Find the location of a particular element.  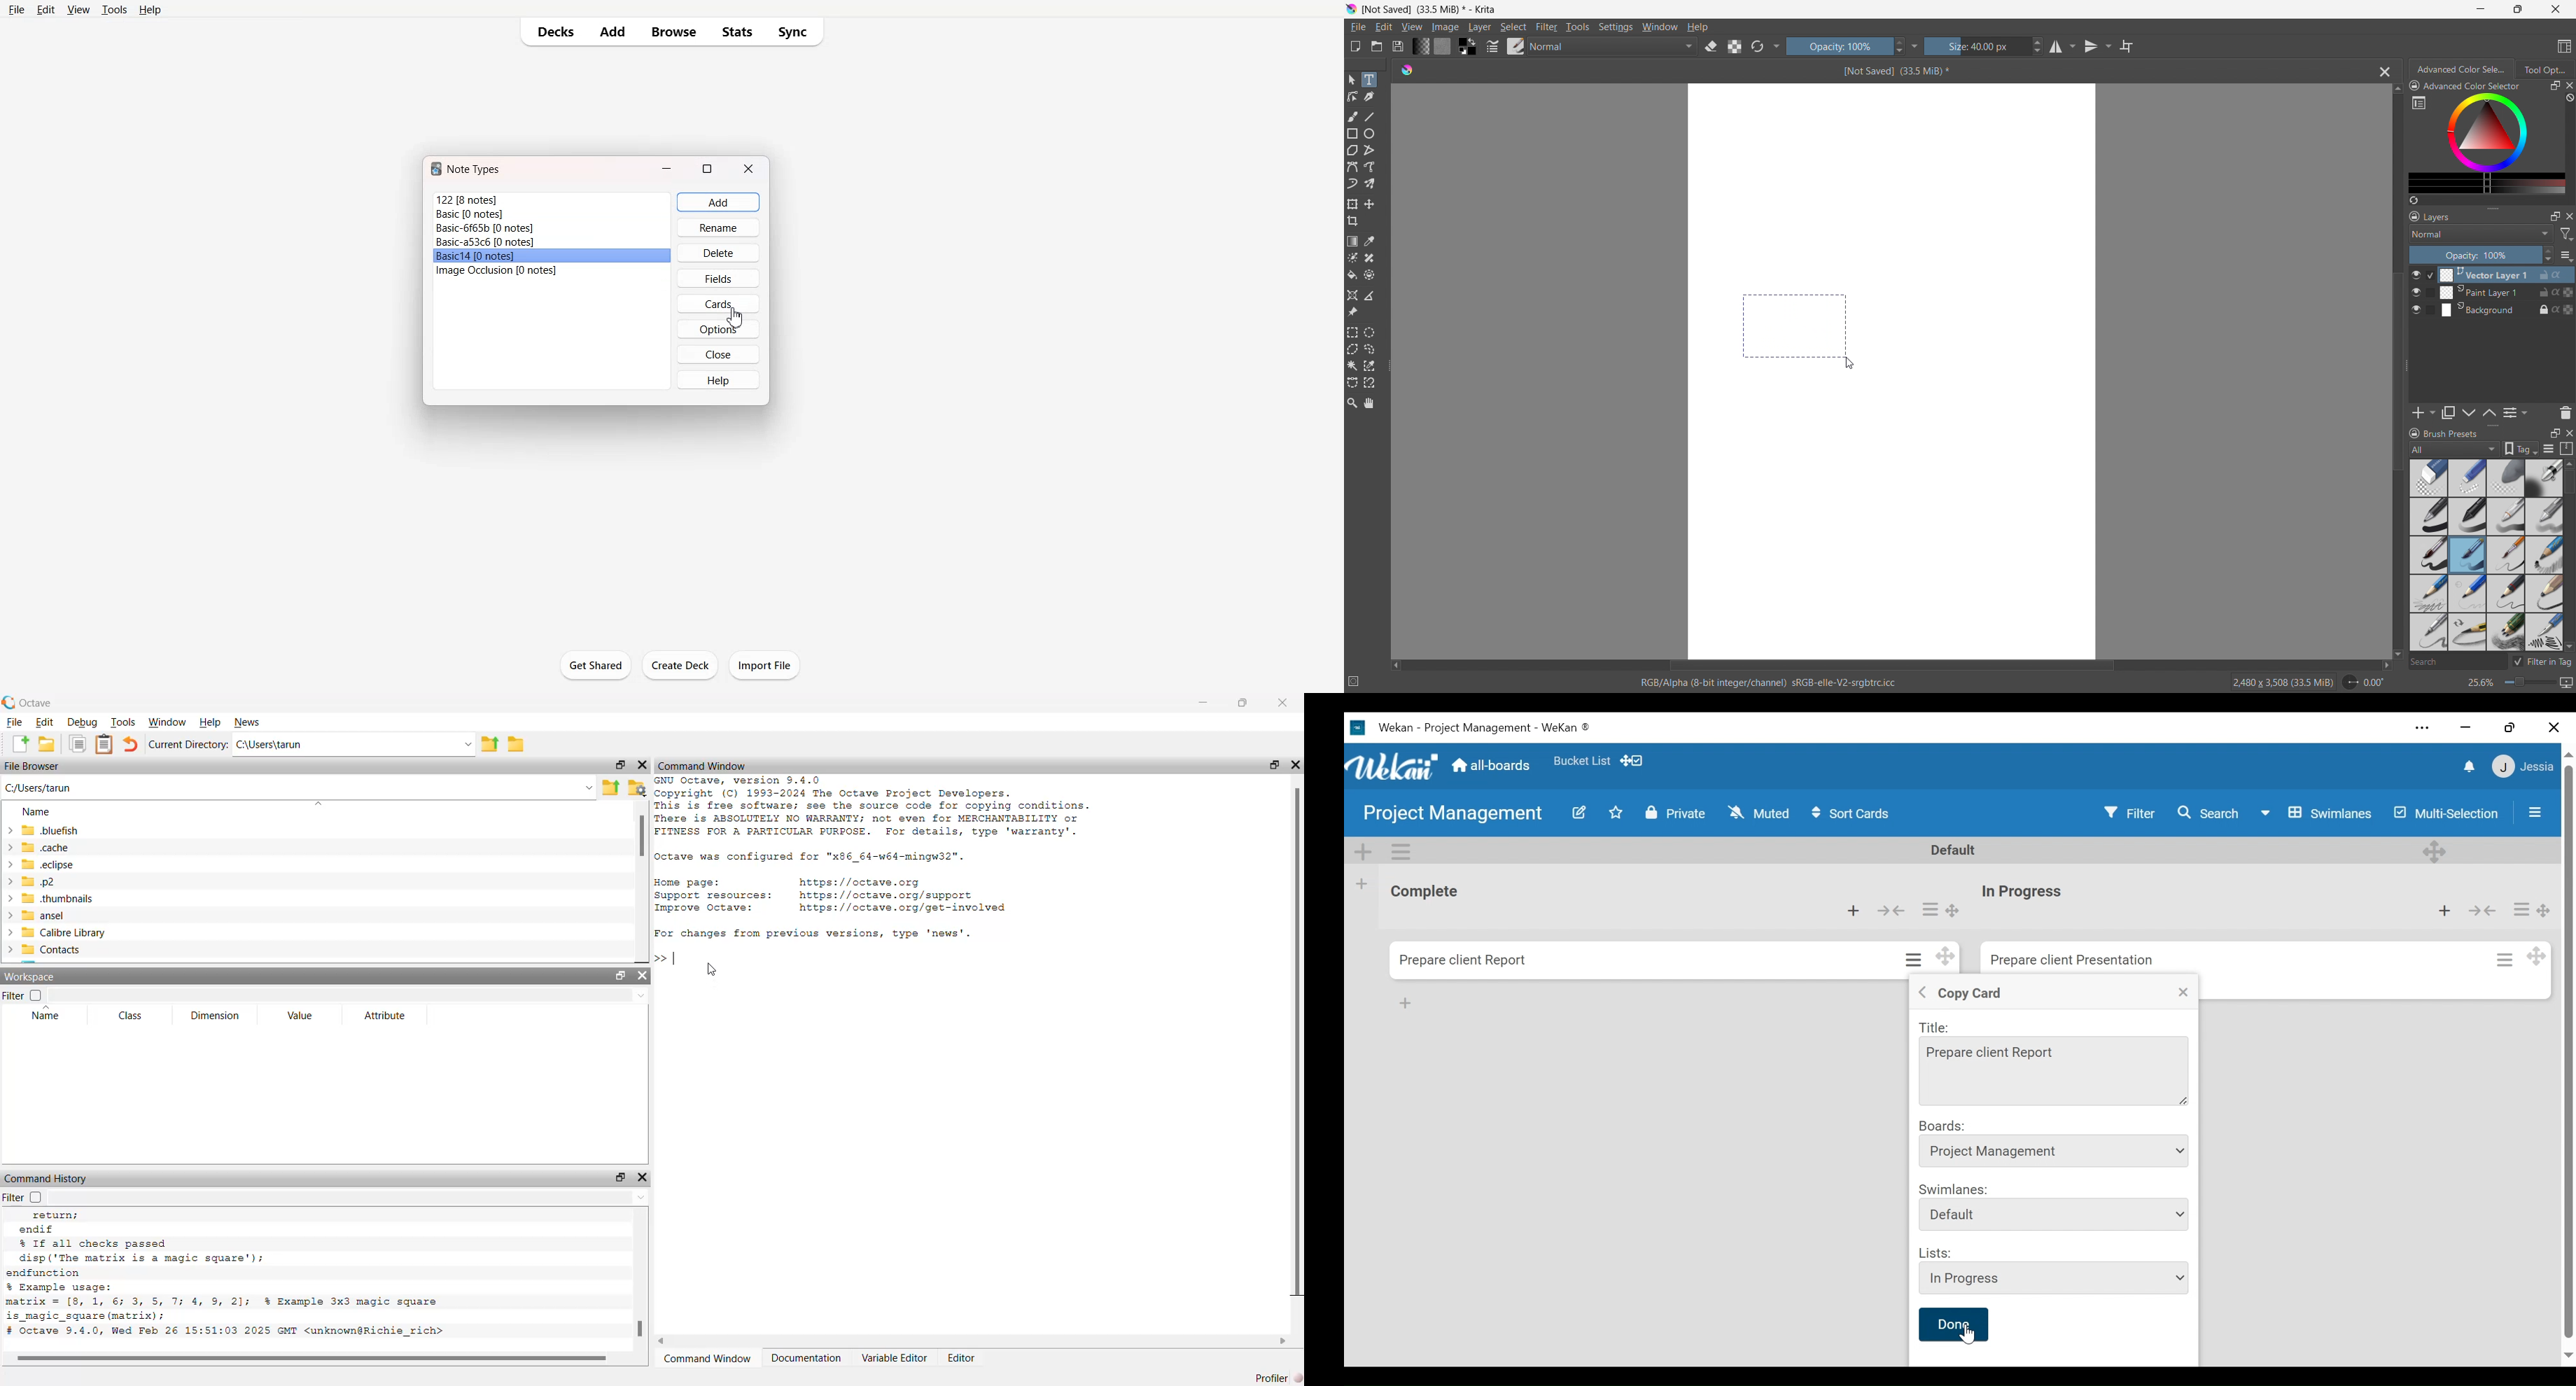

Lists is located at coordinates (1936, 1251).